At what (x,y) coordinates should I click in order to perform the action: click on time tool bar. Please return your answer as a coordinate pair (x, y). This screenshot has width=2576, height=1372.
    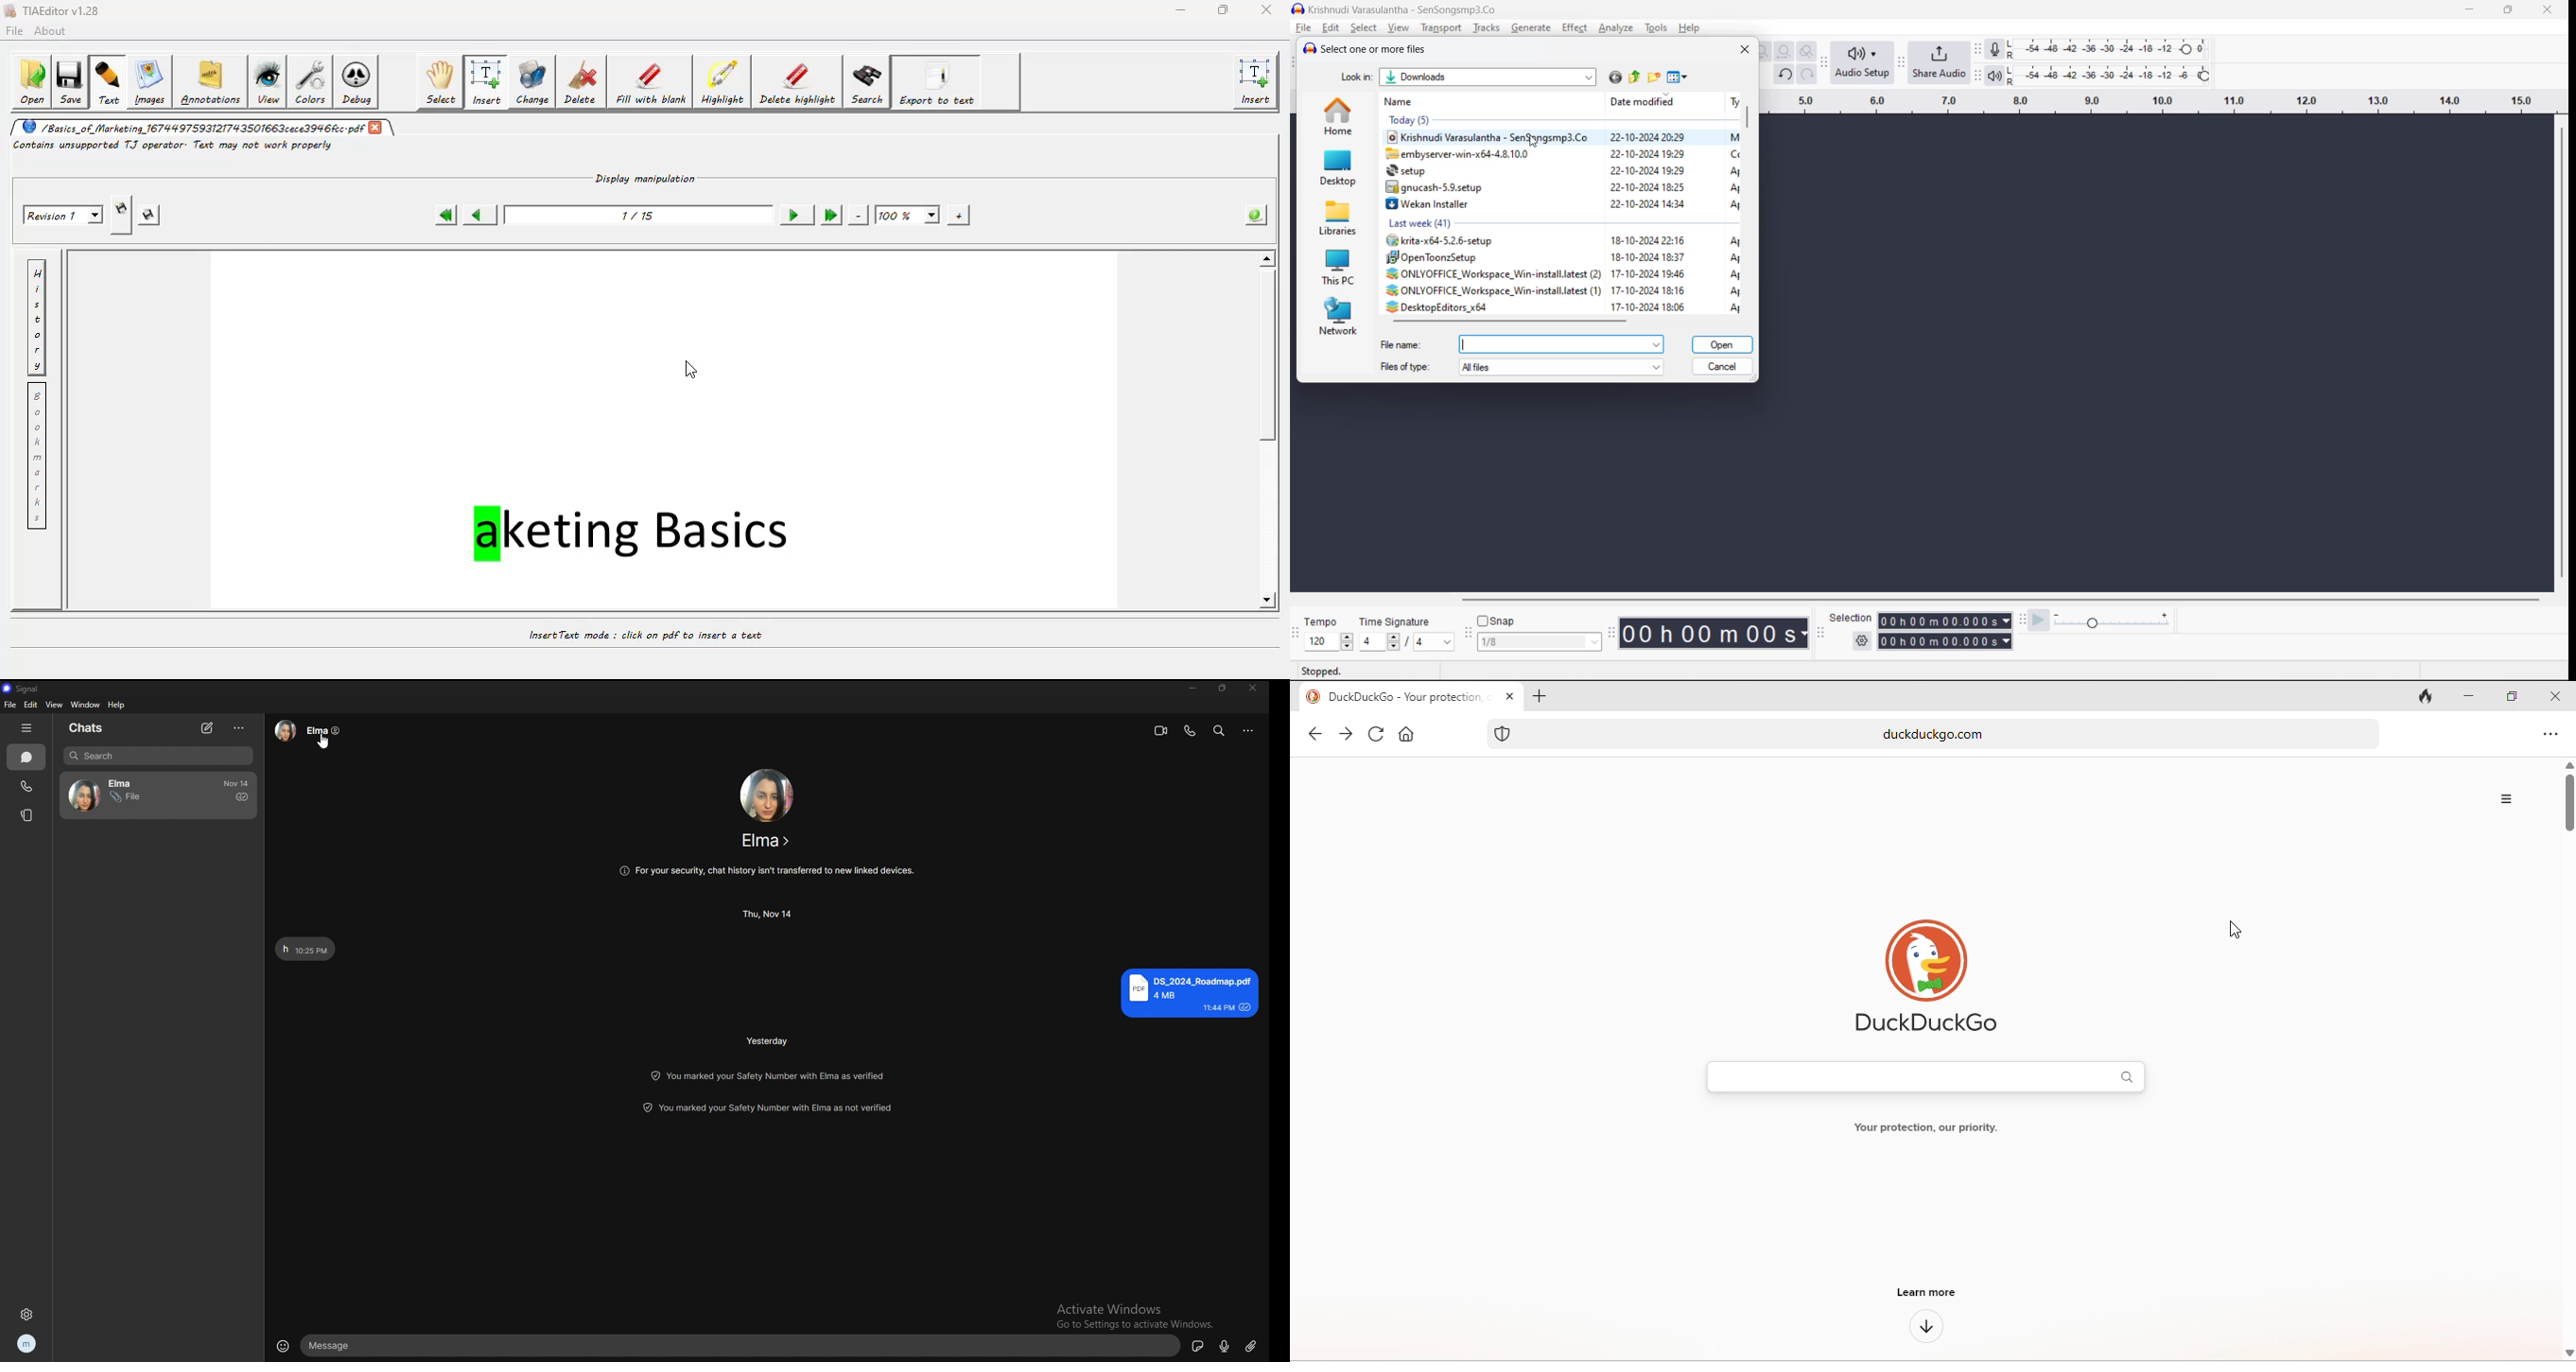
    Looking at the image, I should click on (1614, 632).